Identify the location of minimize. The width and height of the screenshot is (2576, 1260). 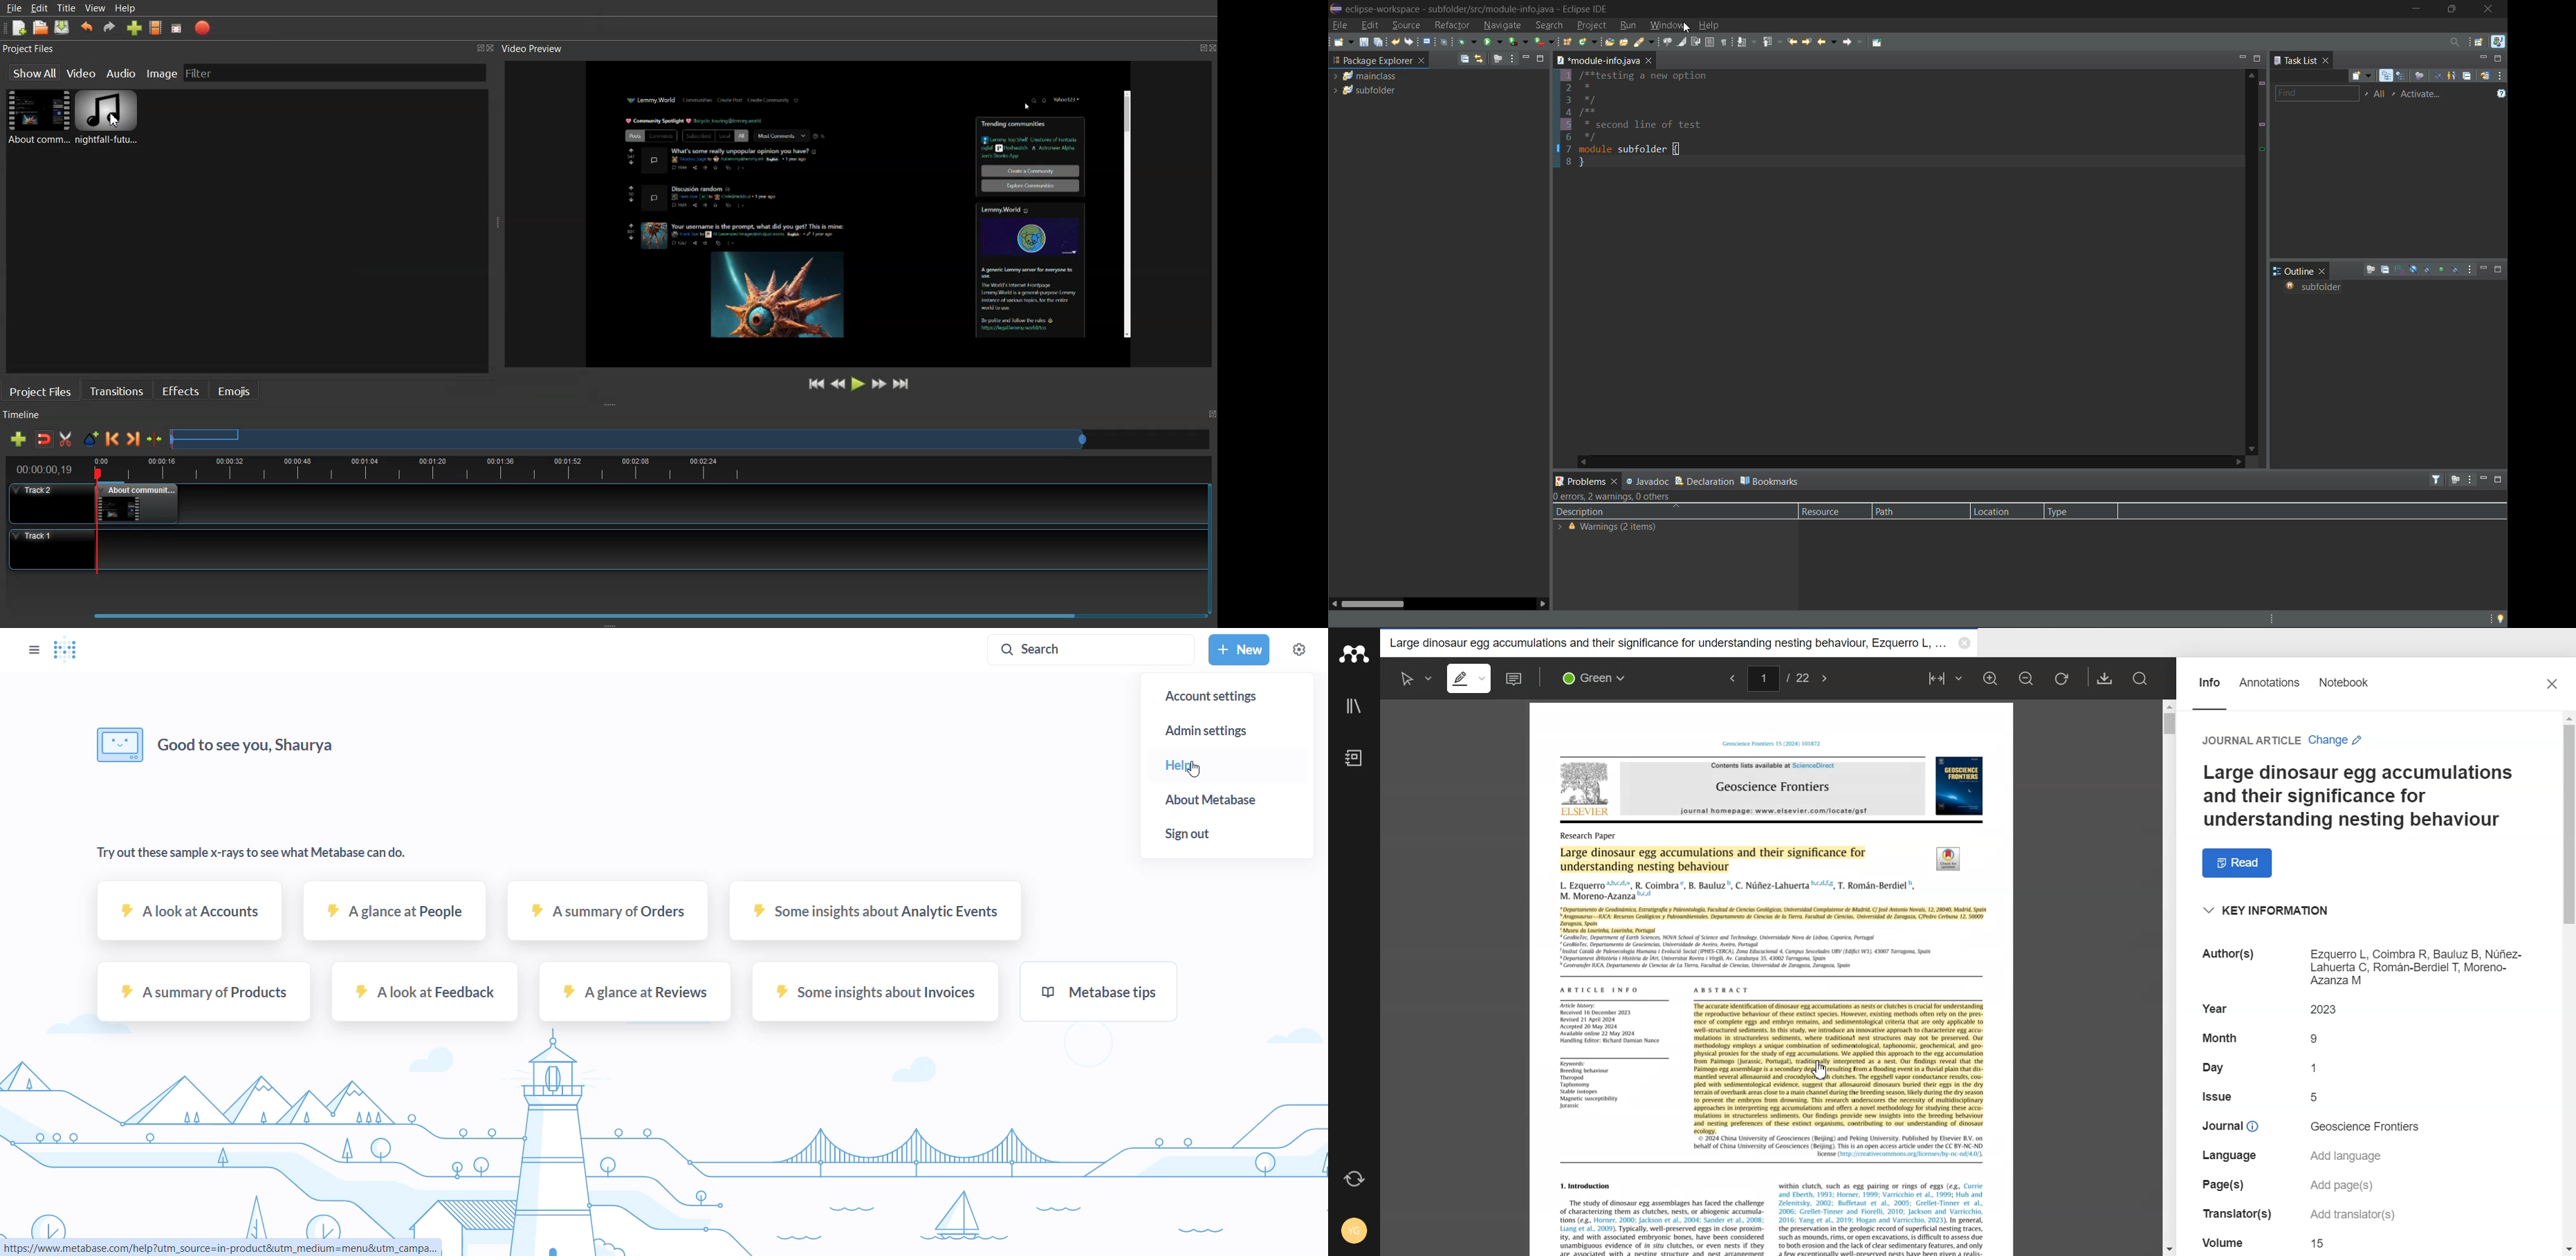
(2485, 59).